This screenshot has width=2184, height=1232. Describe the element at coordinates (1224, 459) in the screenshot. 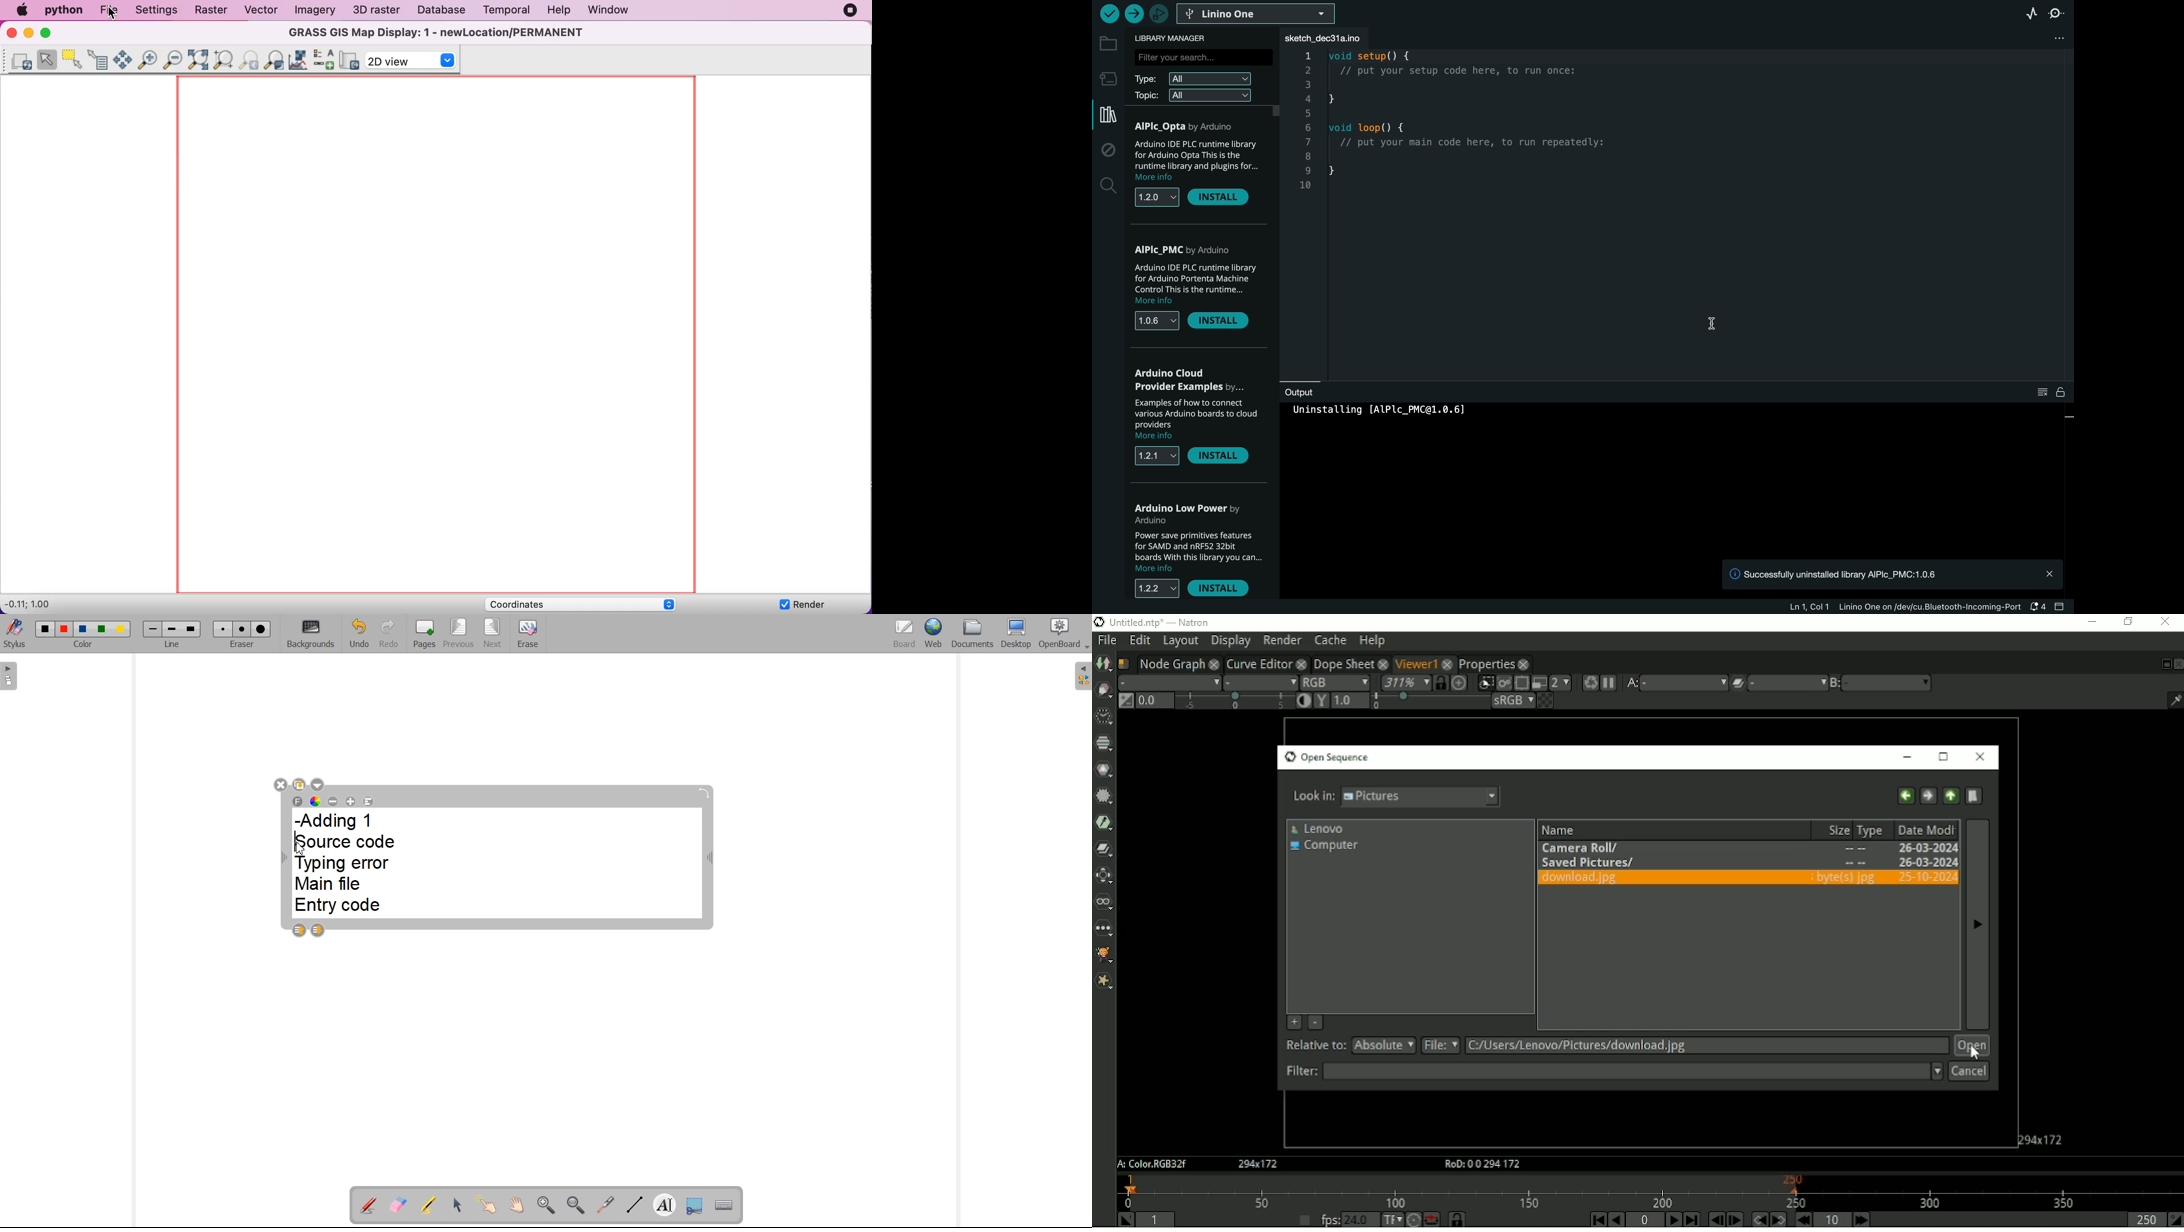

I see `install` at that location.